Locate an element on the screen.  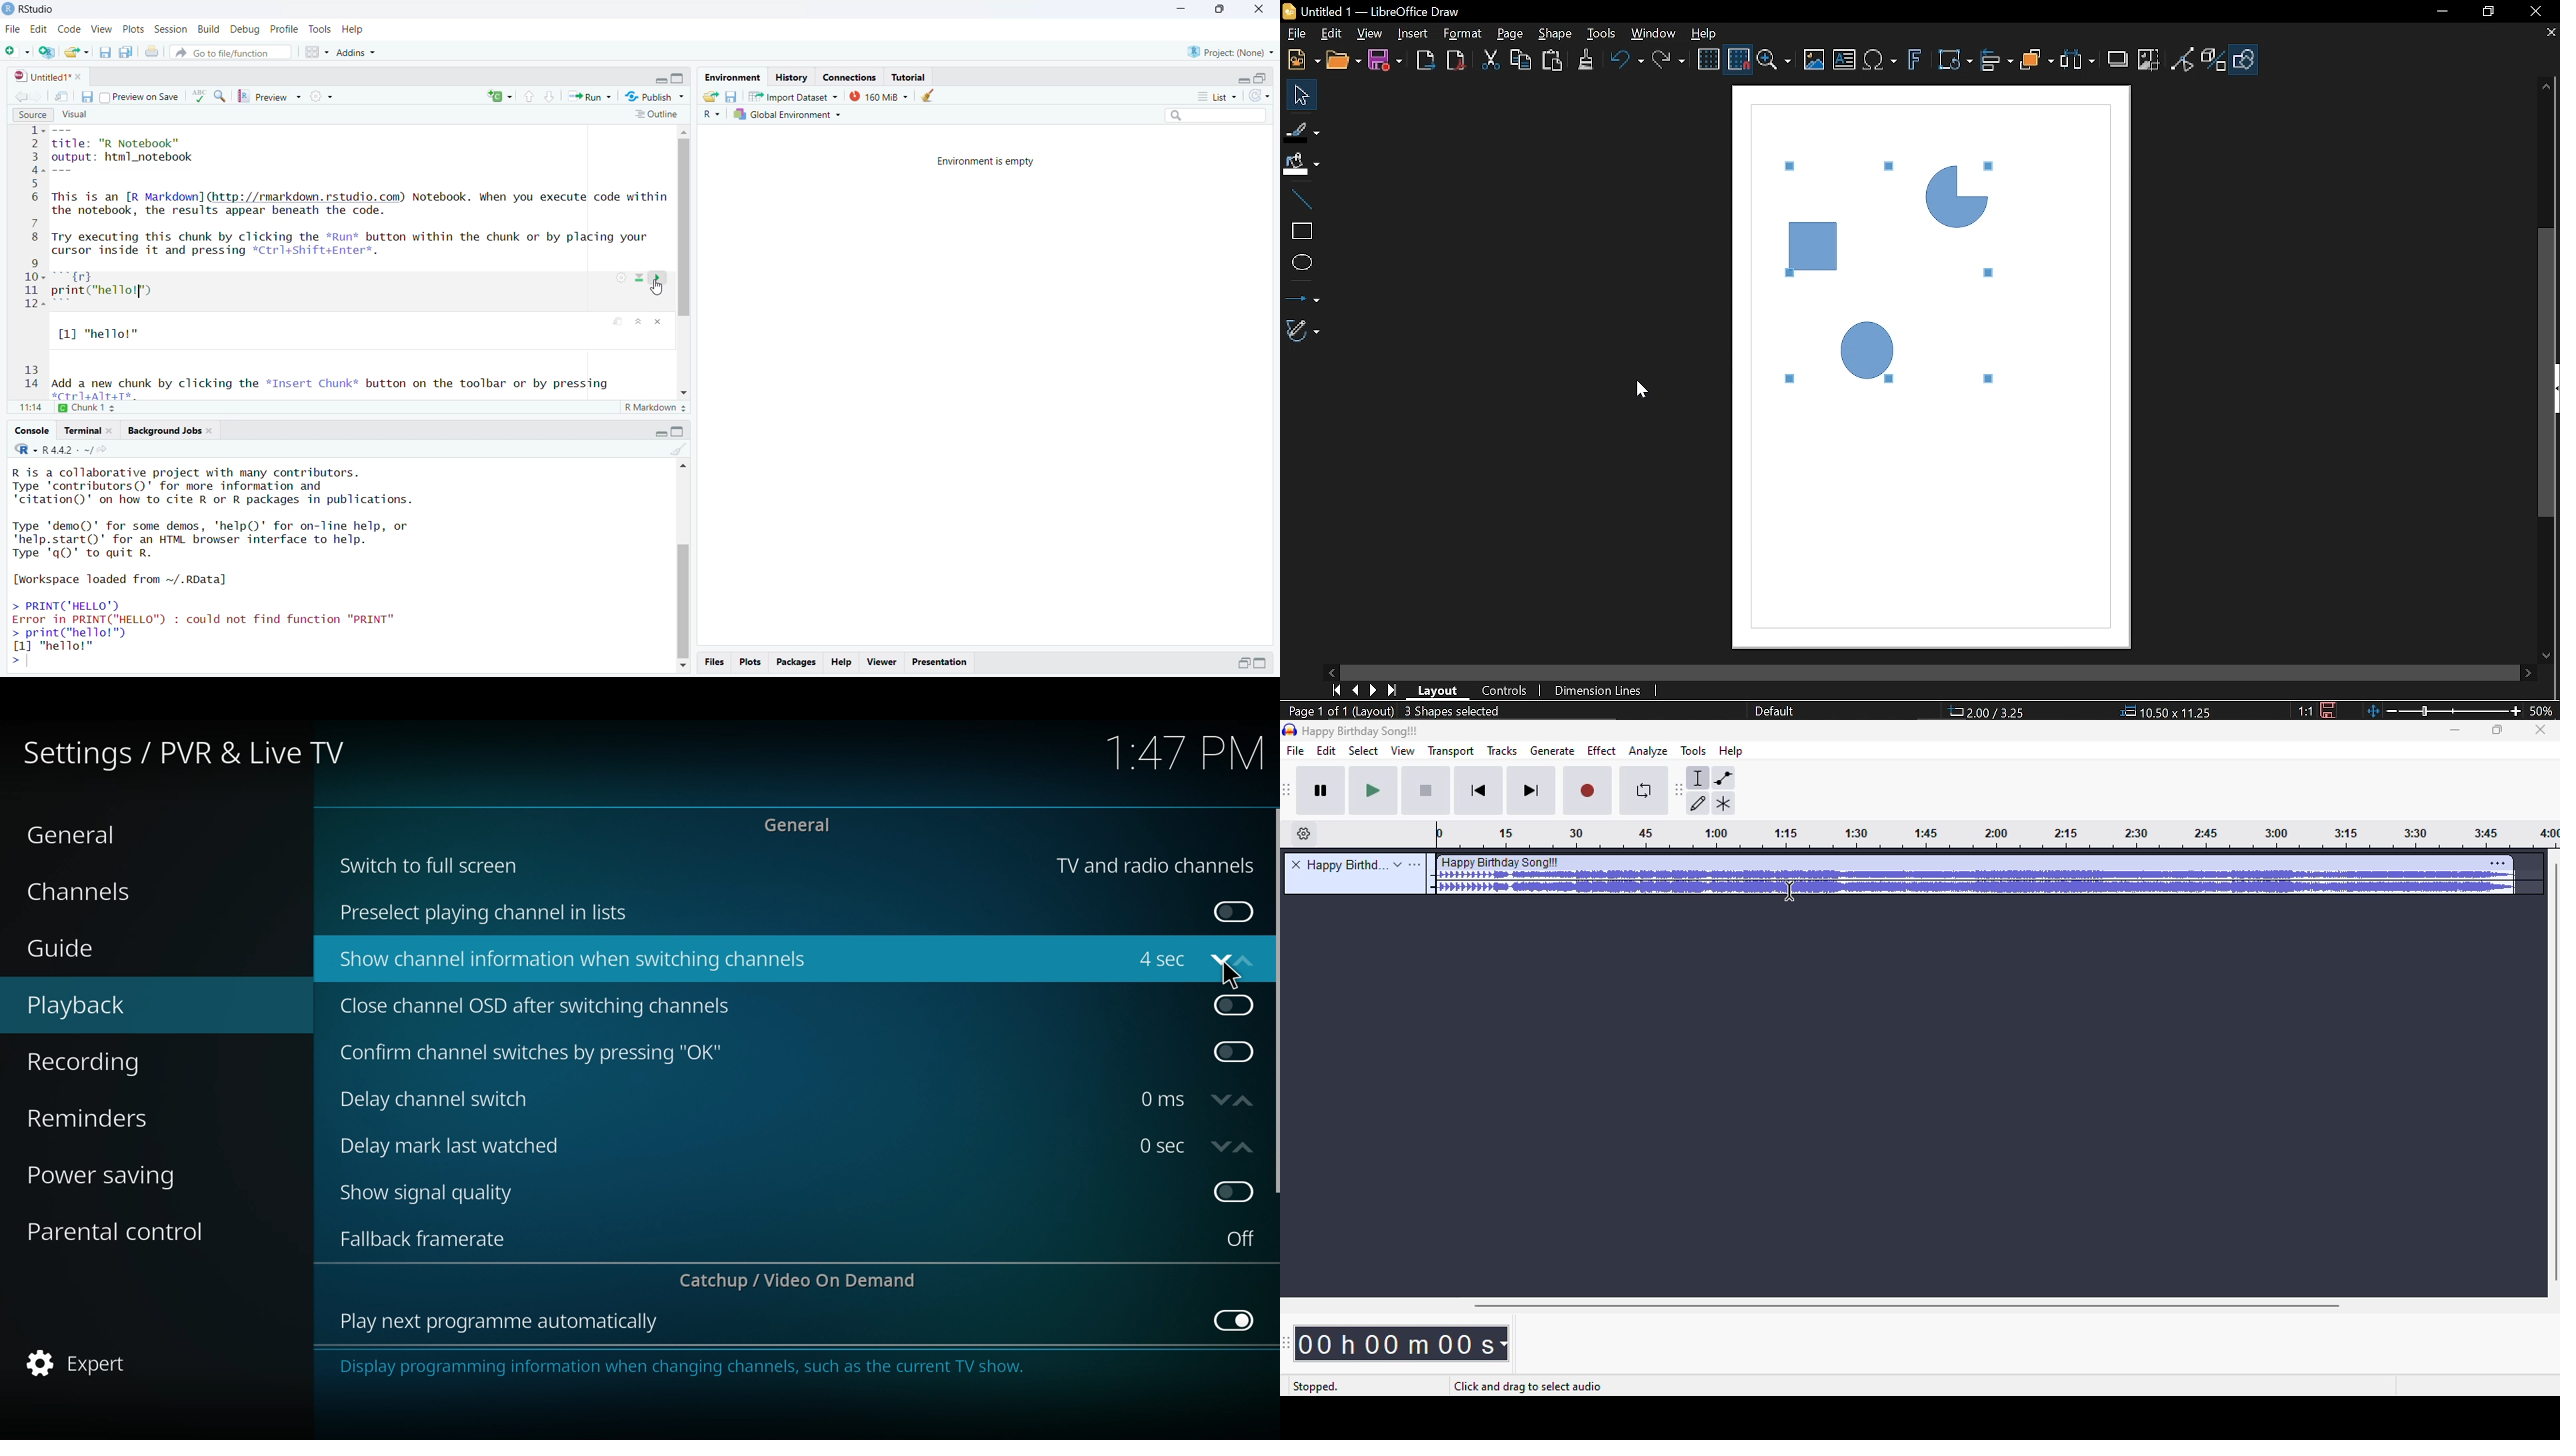
audio track is located at coordinates (1974, 877).